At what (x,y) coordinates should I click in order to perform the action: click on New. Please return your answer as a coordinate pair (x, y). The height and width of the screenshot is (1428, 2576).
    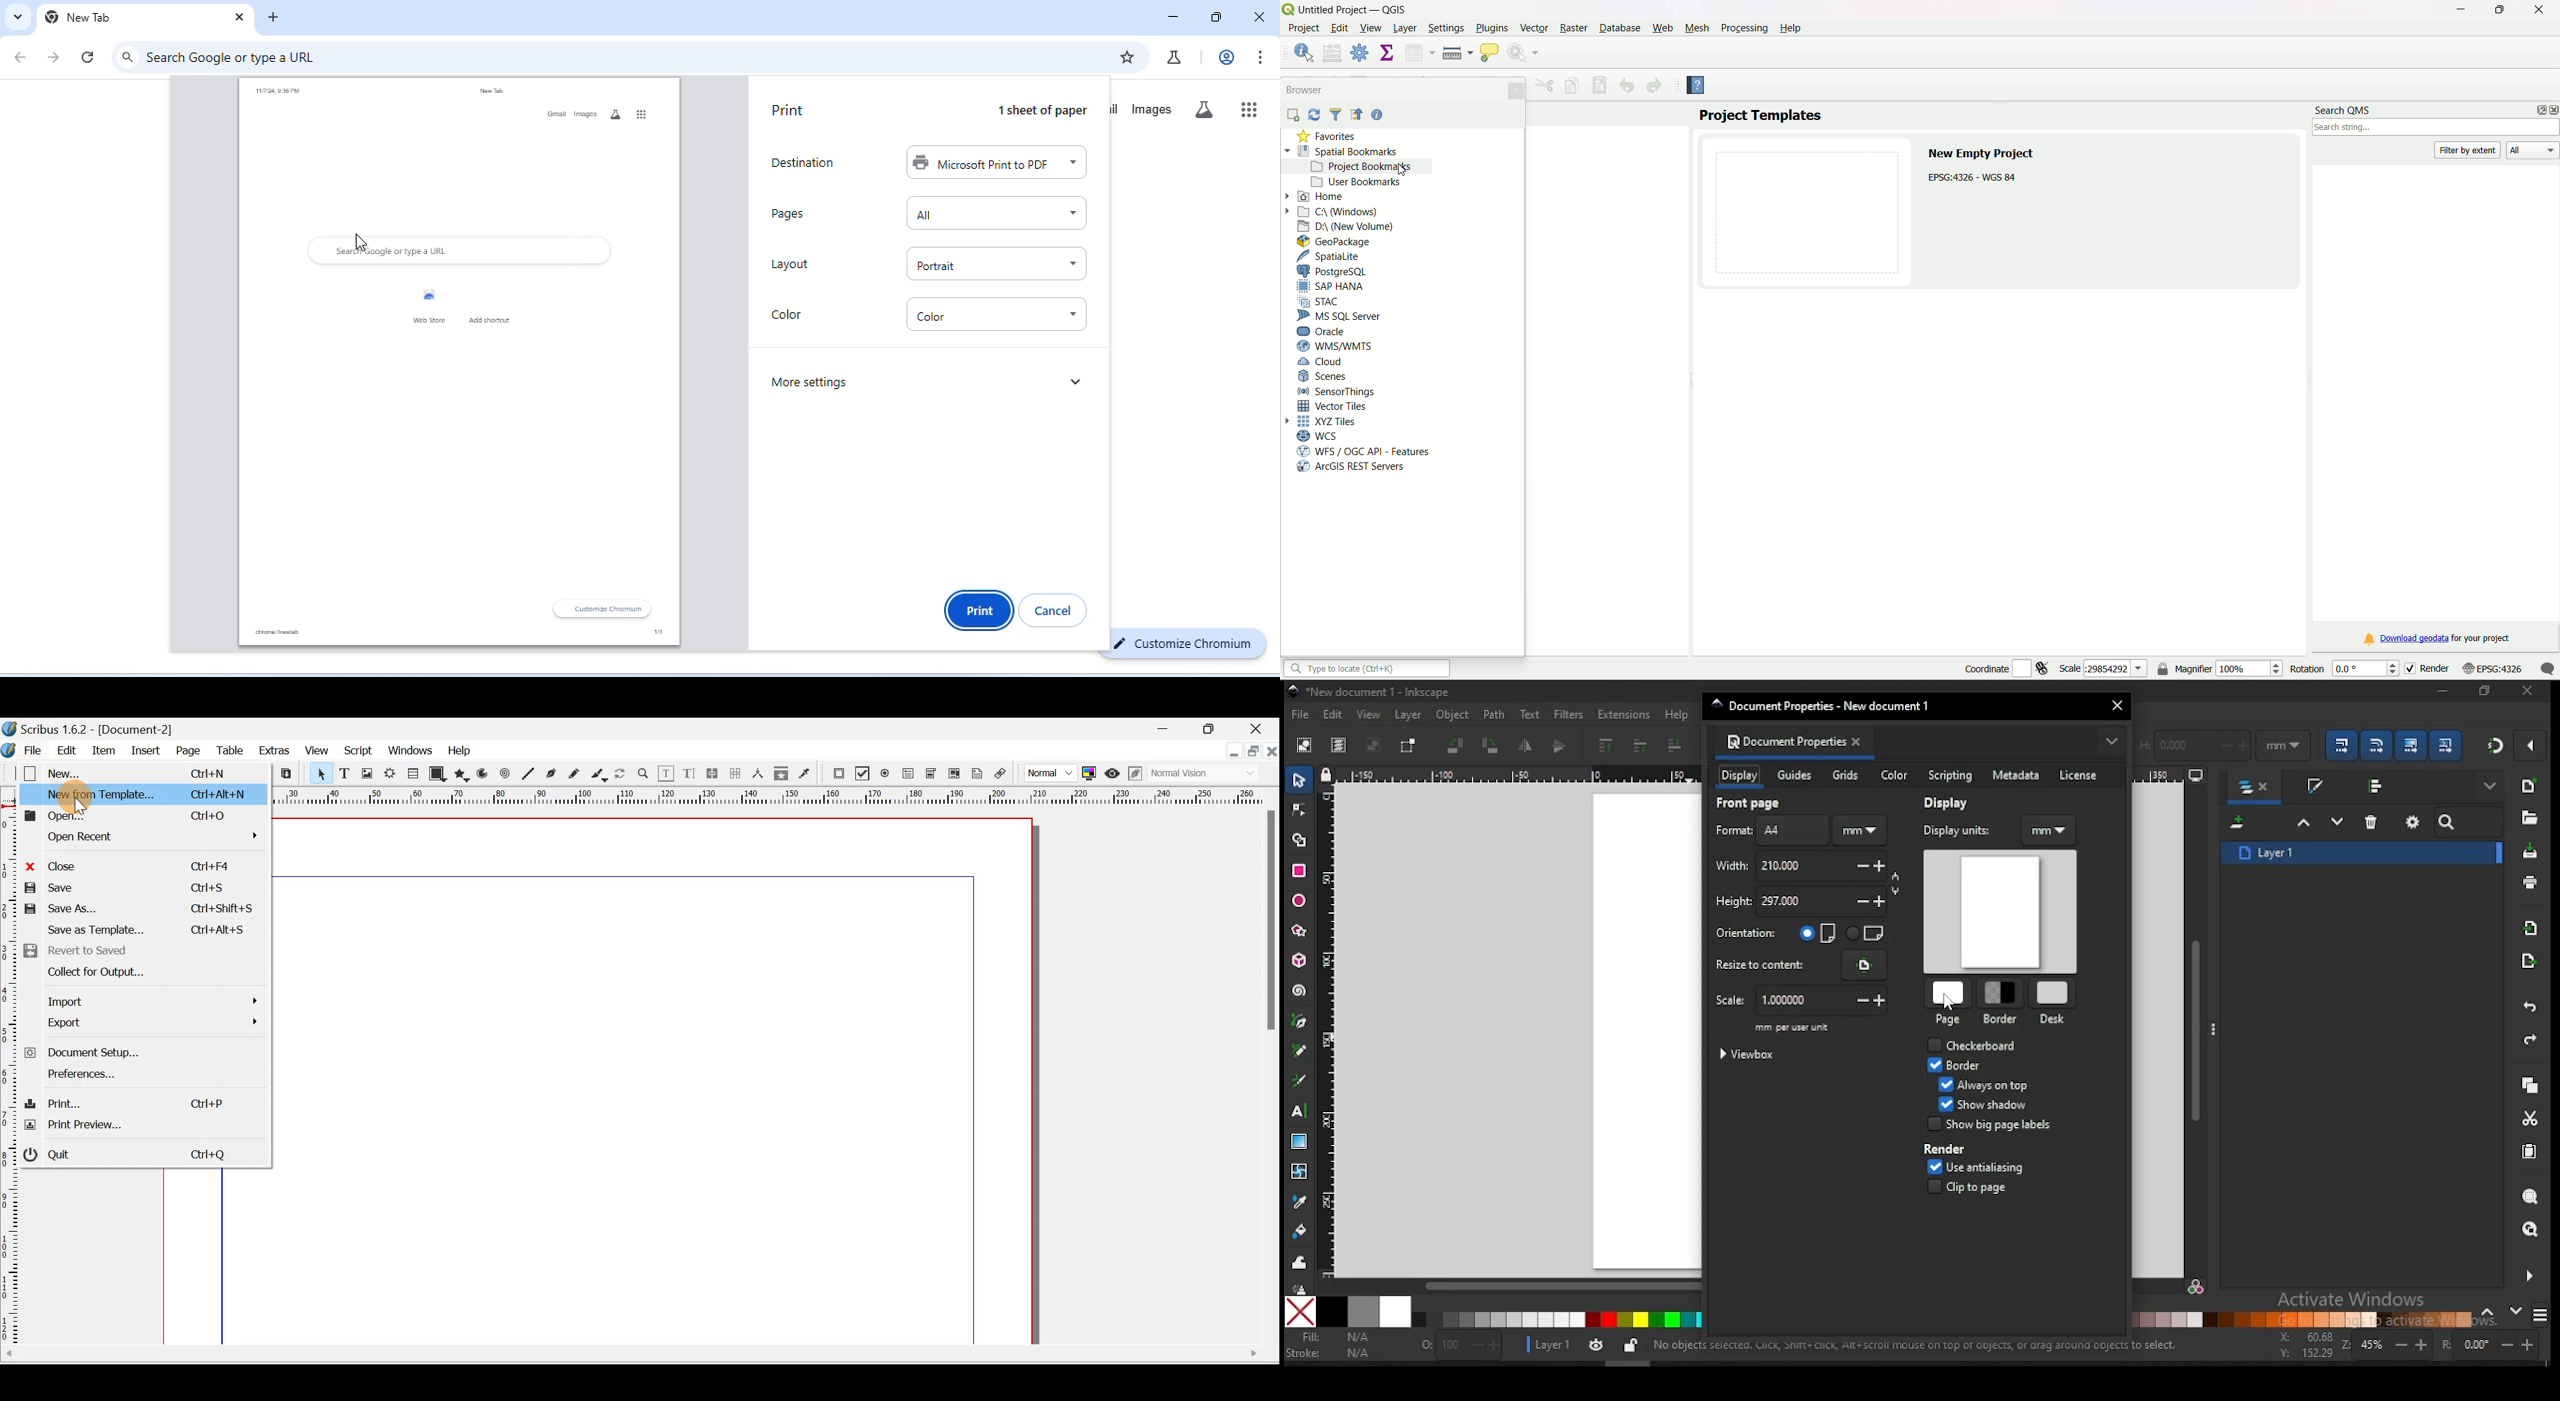
    Looking at the image, I should click on (135, 775).